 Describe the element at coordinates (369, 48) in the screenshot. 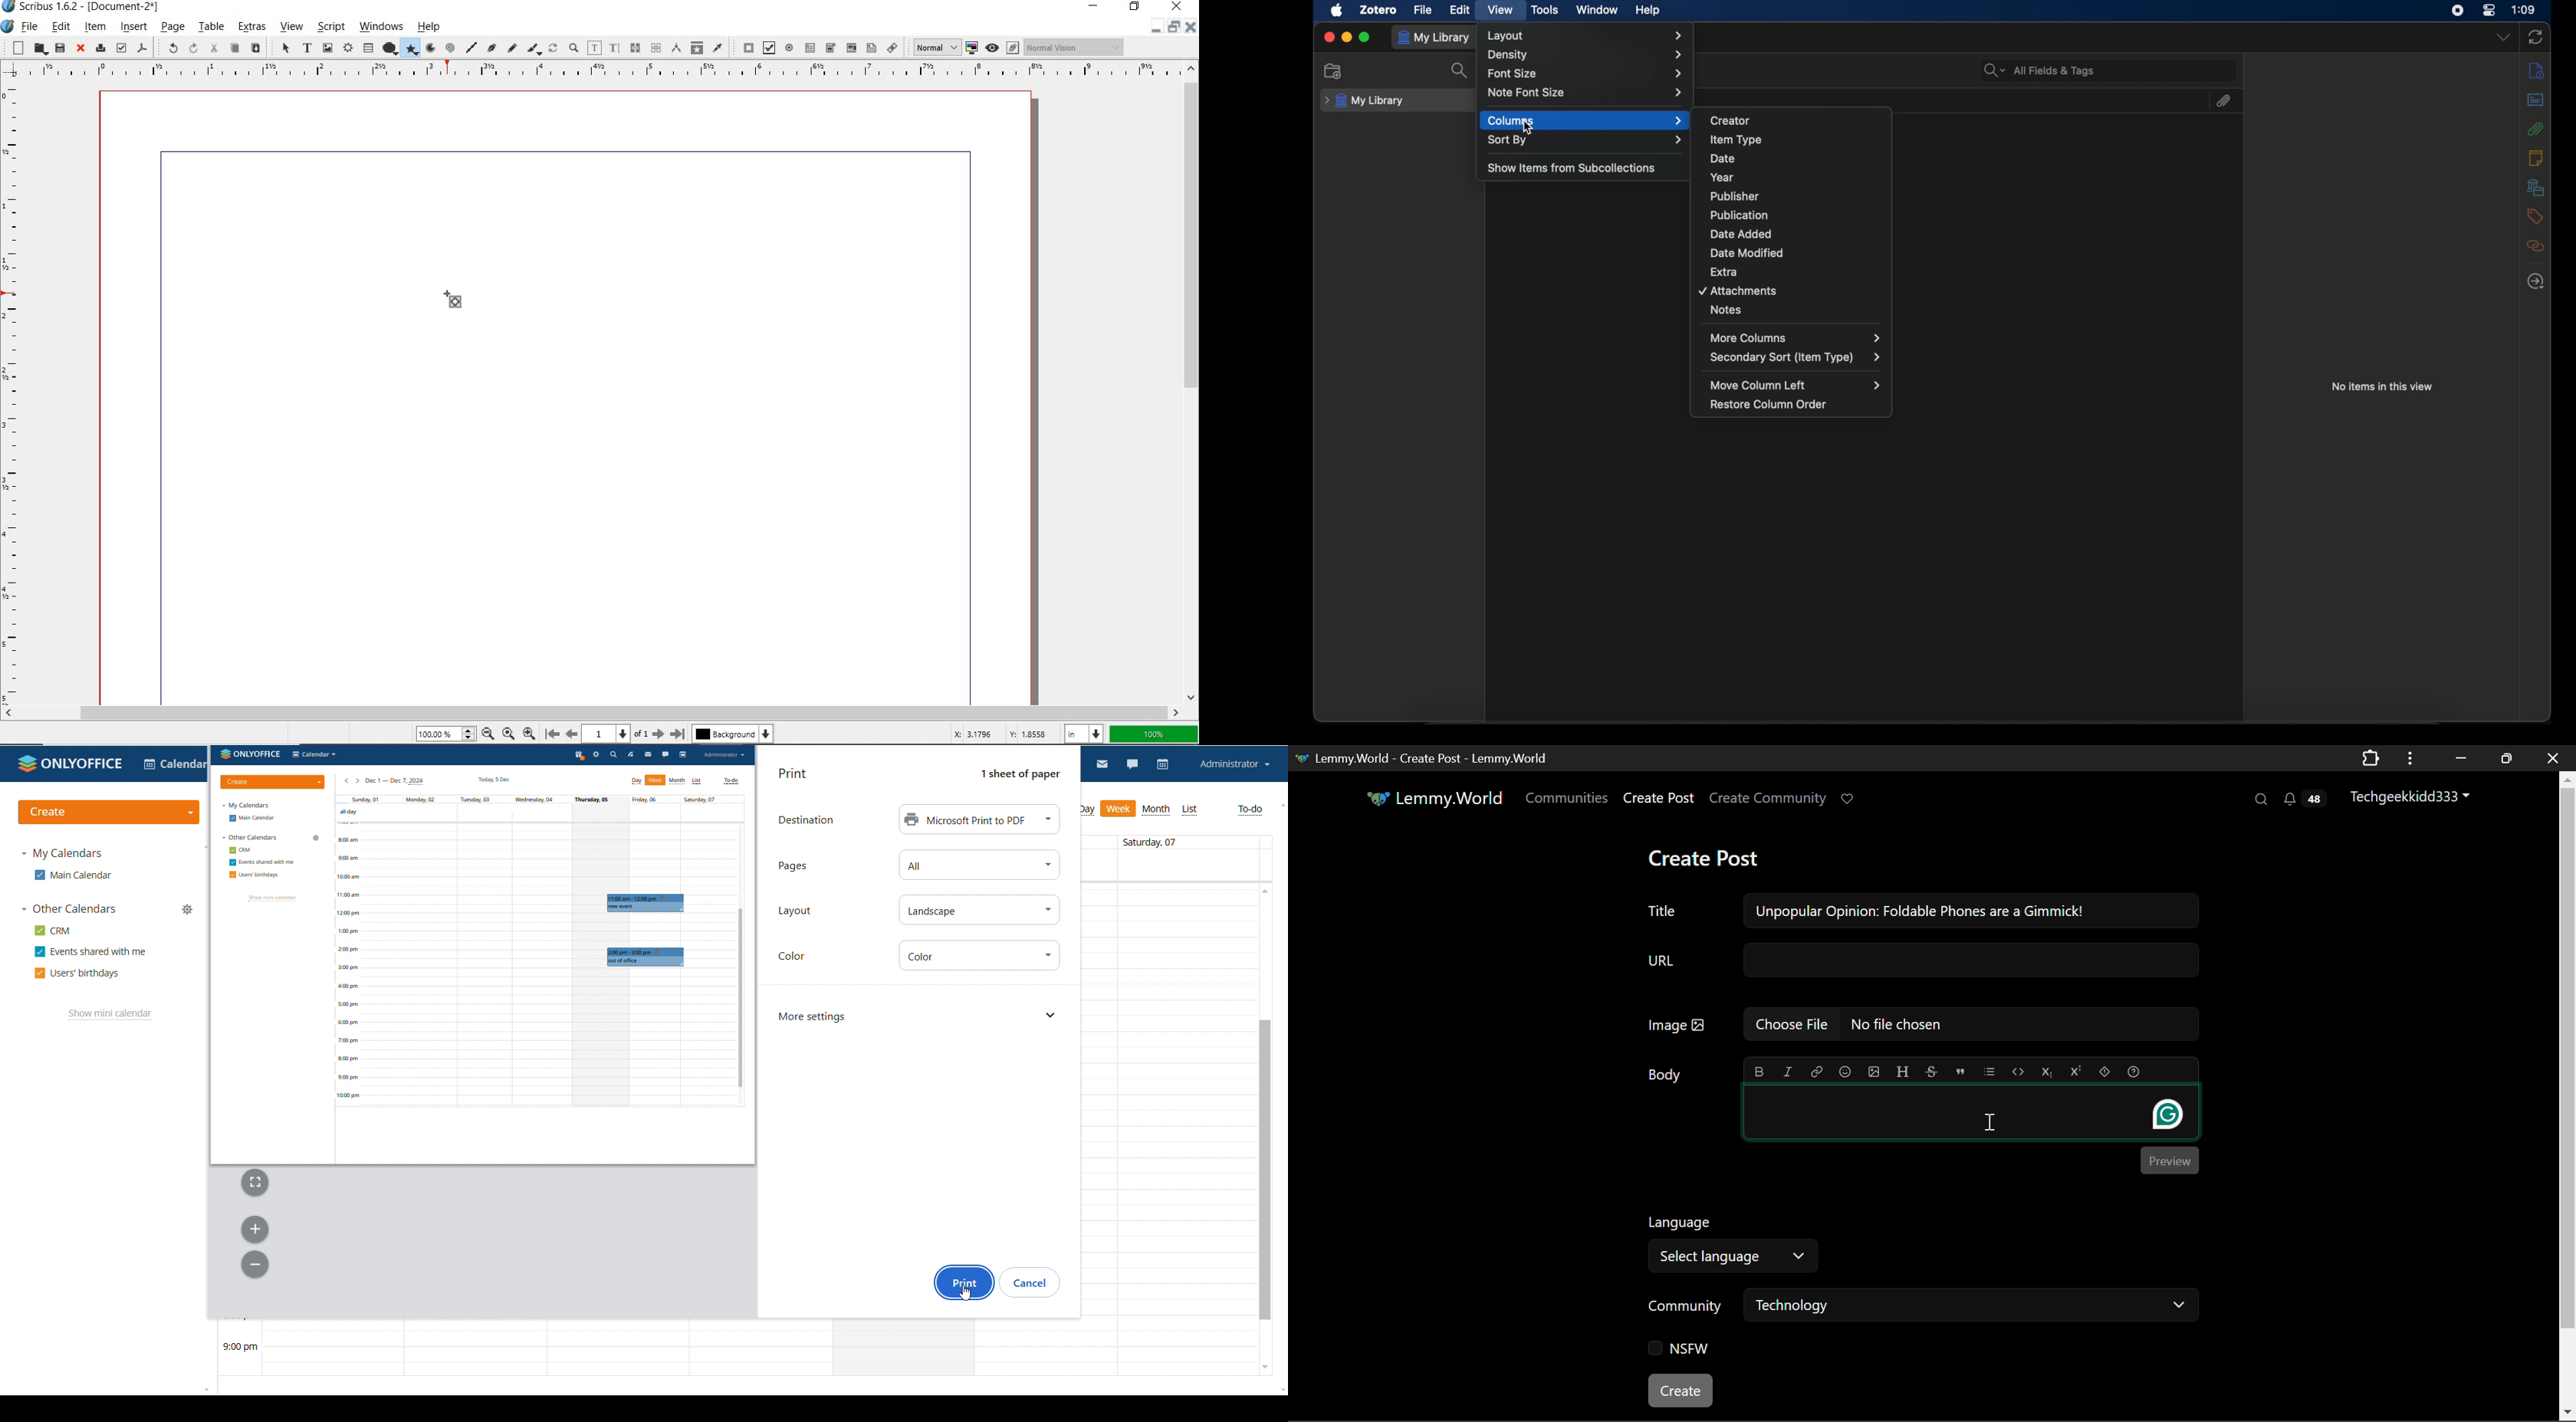

I see `table` at that location.